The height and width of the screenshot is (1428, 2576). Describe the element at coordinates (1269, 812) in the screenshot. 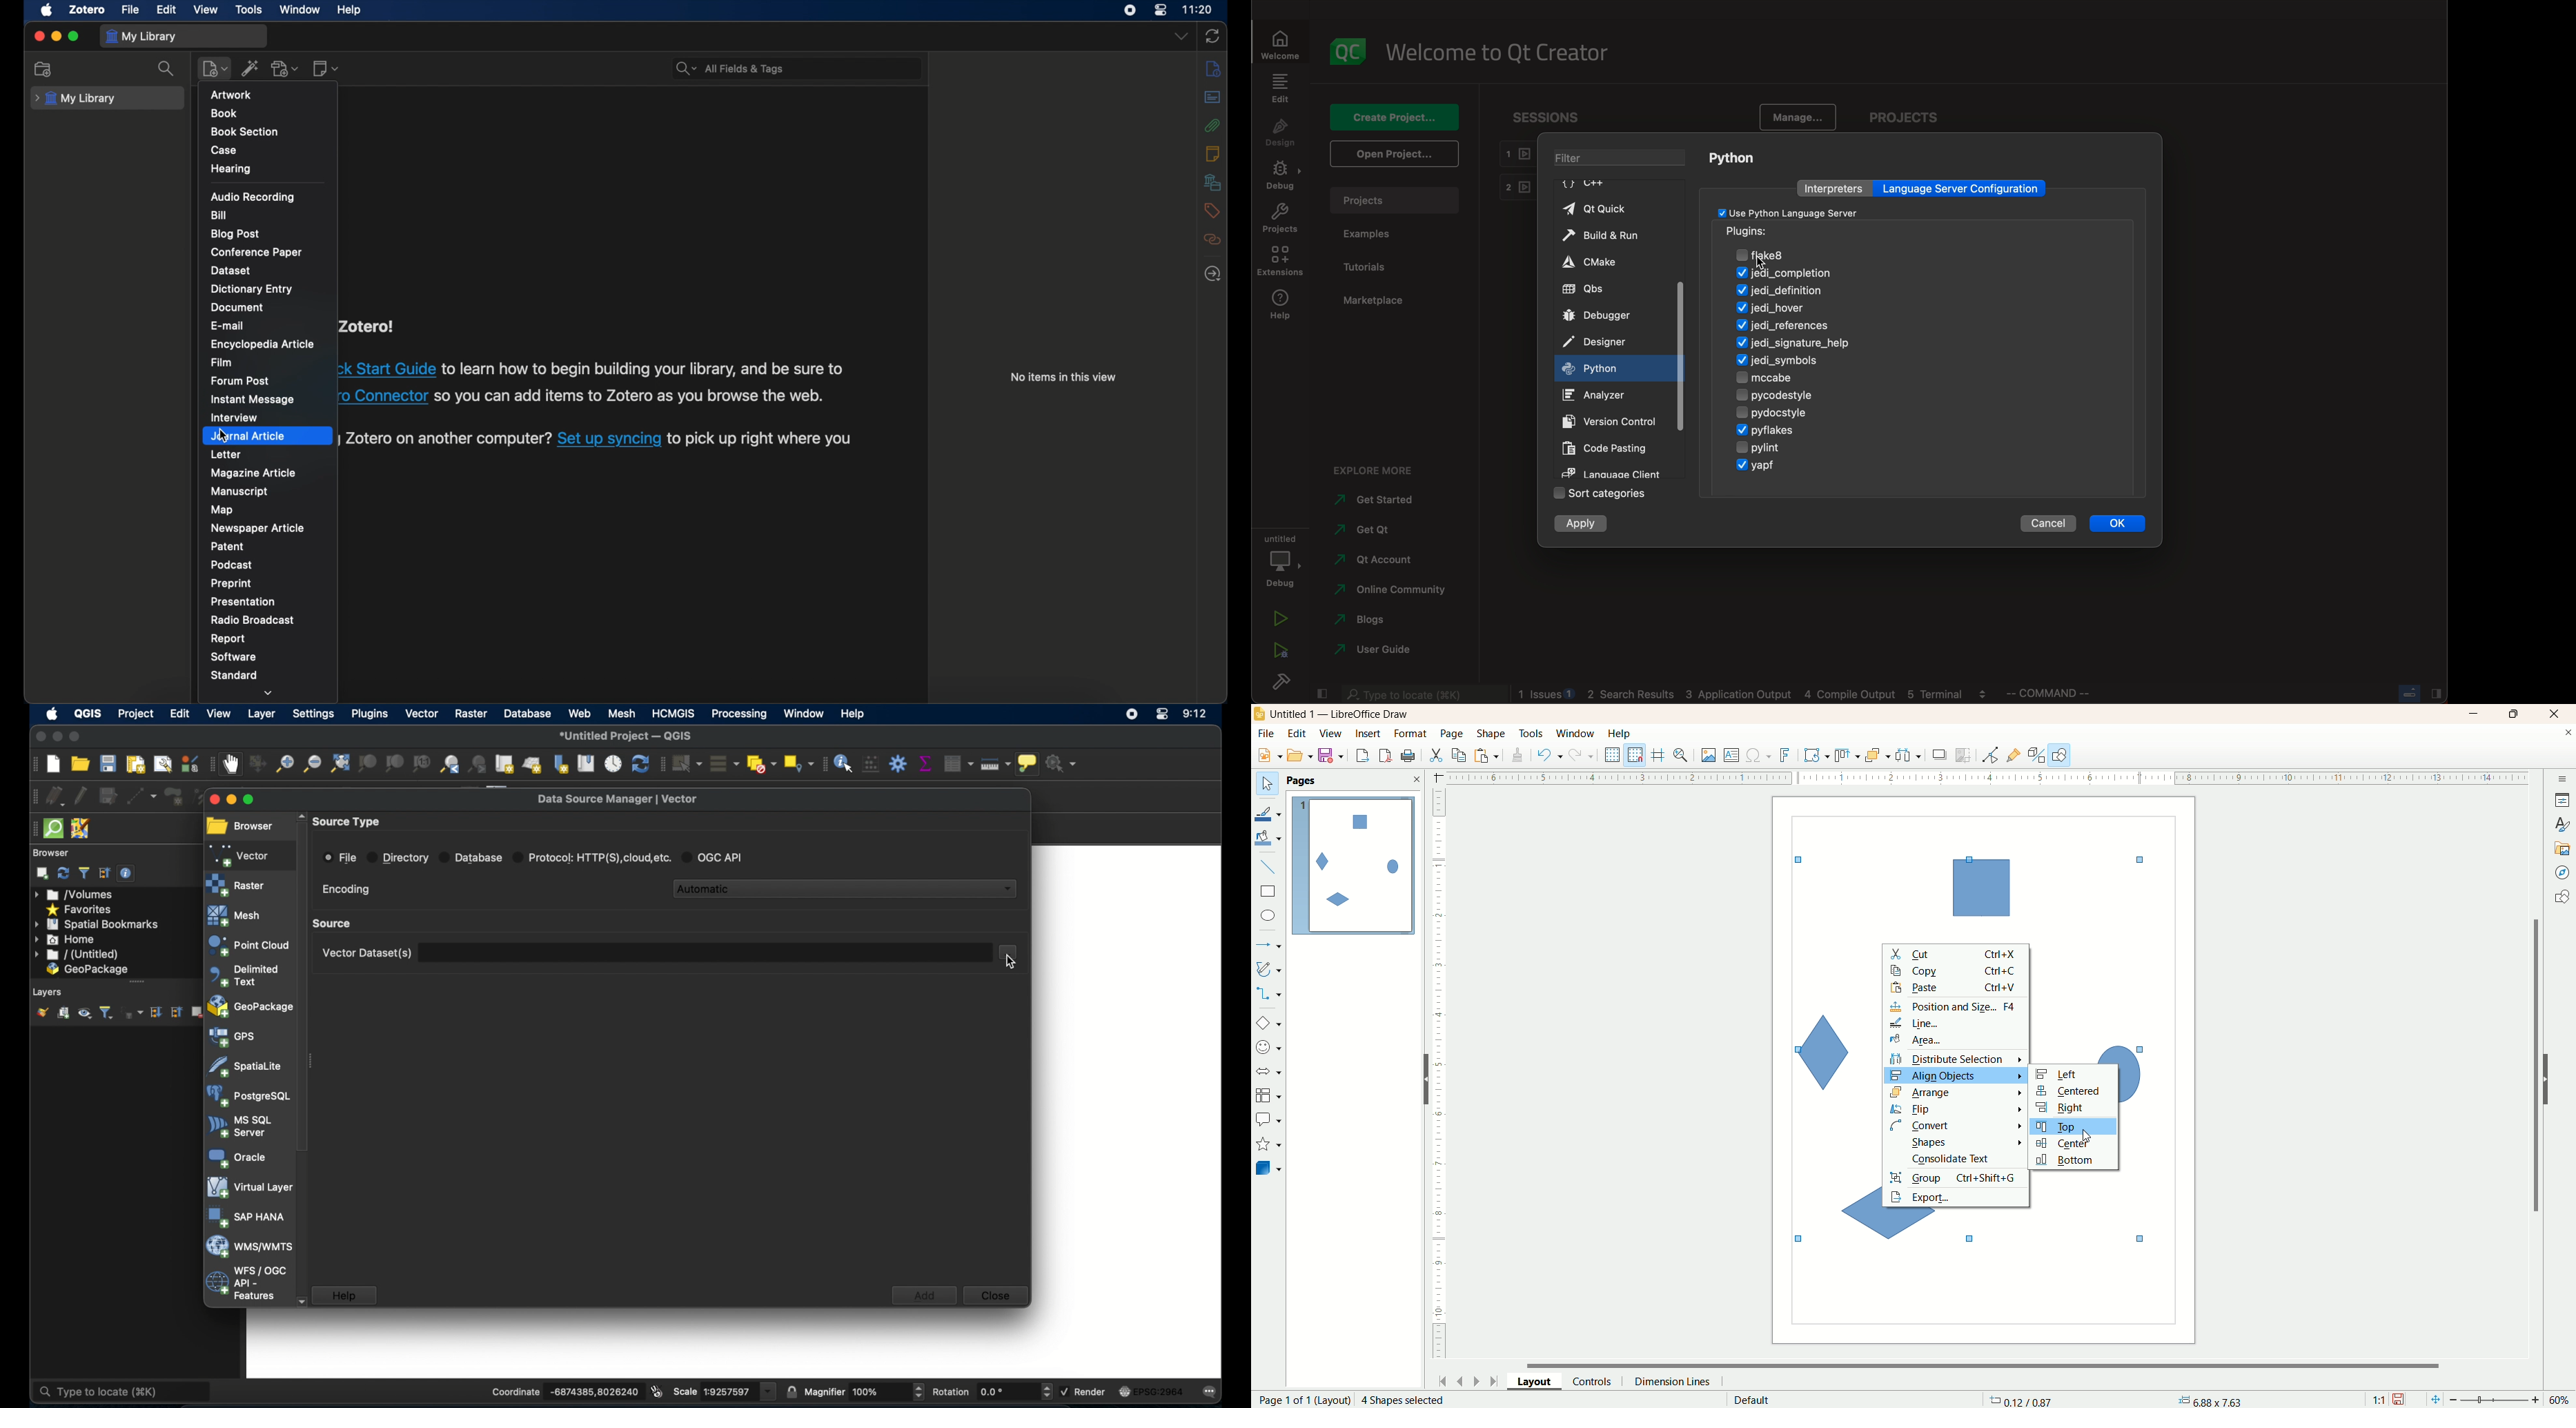

I see `line color` at that location.